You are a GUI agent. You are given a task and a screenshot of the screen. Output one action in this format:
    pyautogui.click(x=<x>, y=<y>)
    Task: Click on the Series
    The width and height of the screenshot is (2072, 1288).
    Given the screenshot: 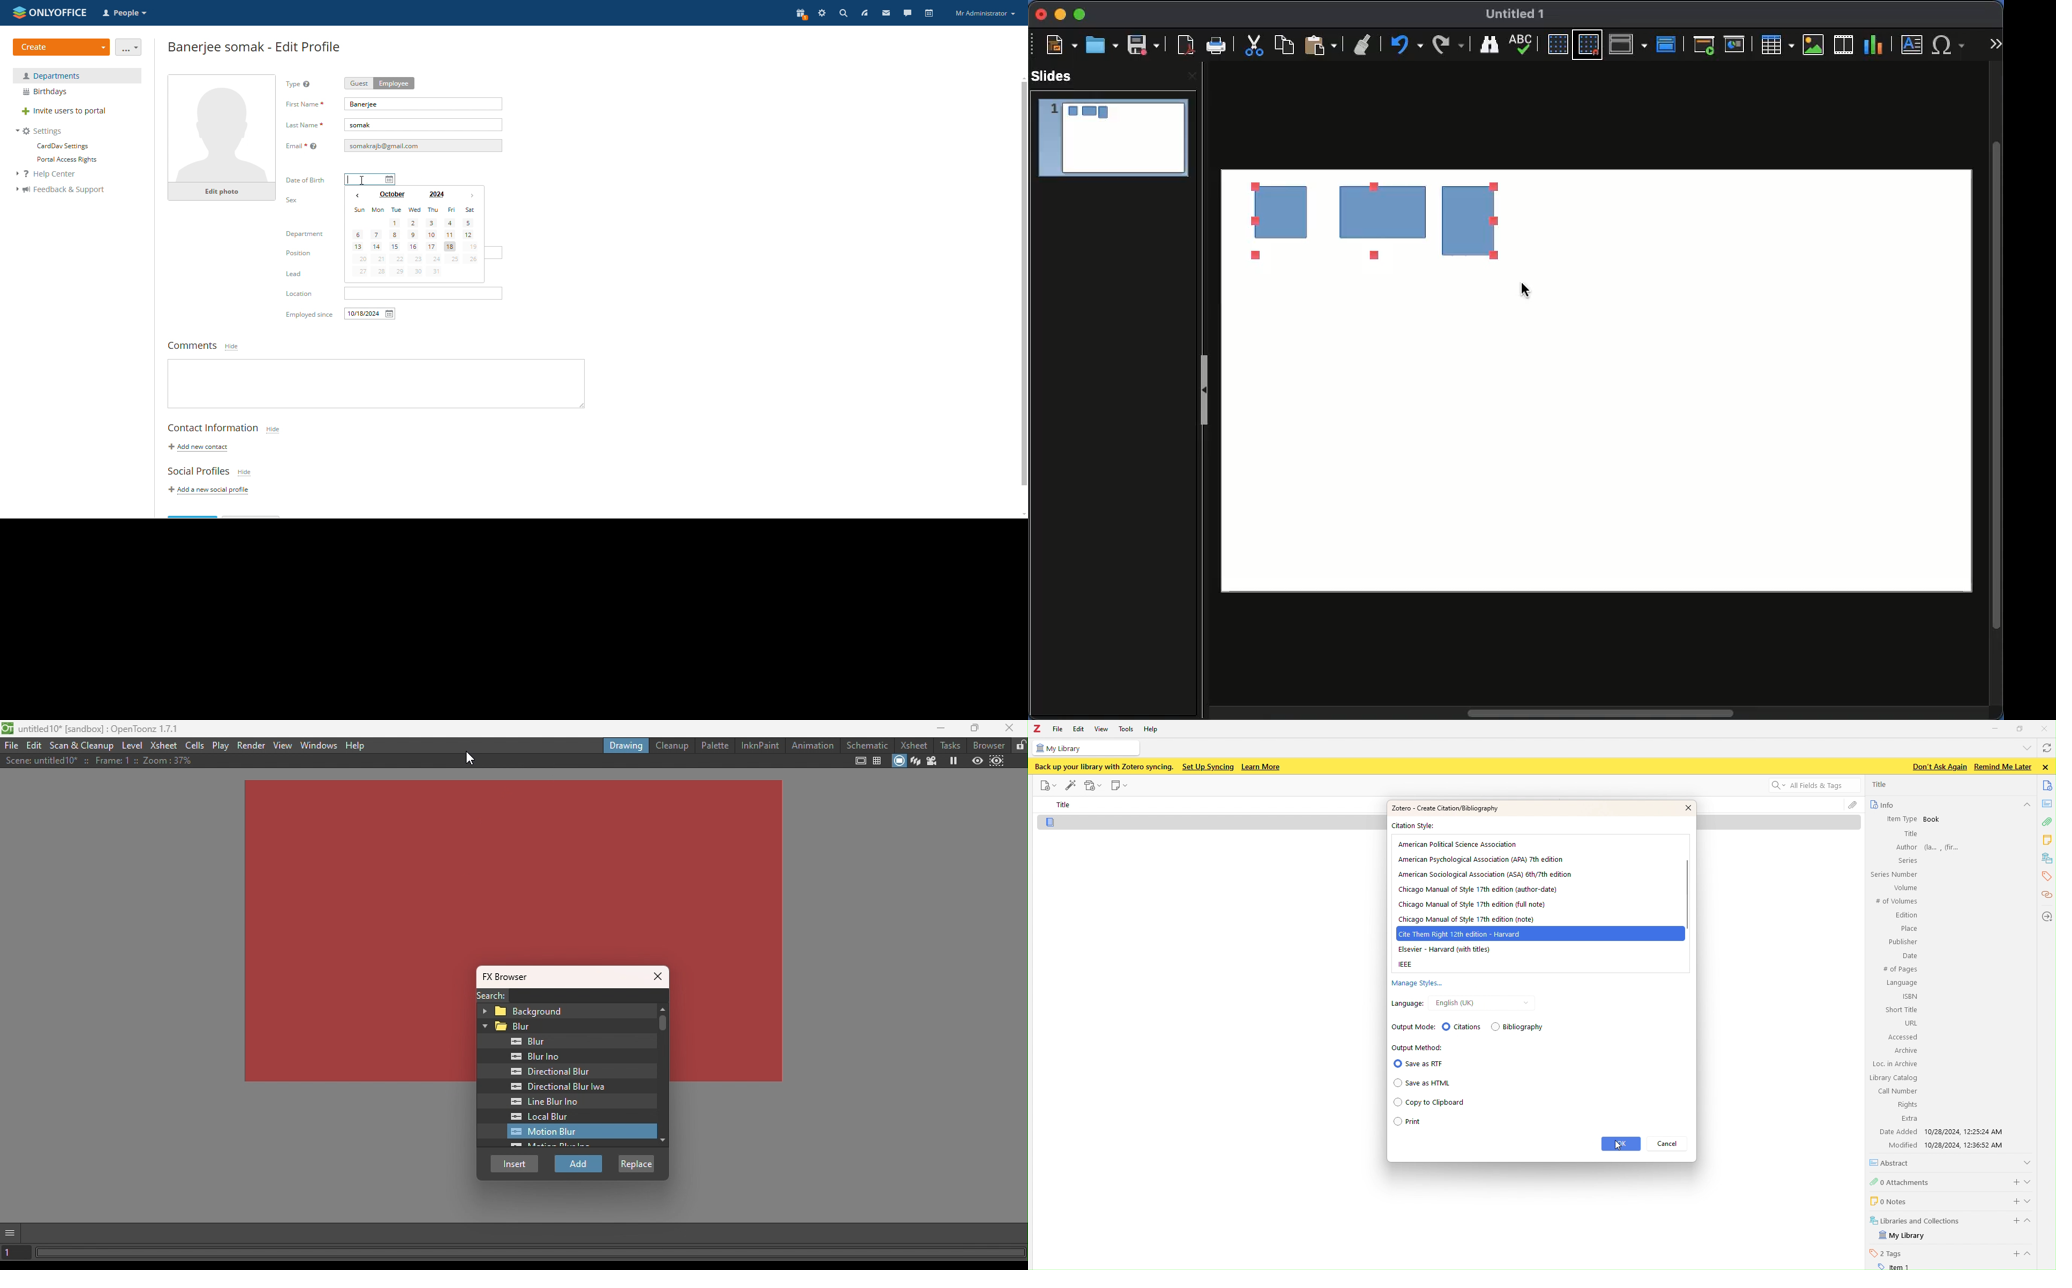 What is the action you would take?
    pyautogui.click(x=1906, y=860)
    